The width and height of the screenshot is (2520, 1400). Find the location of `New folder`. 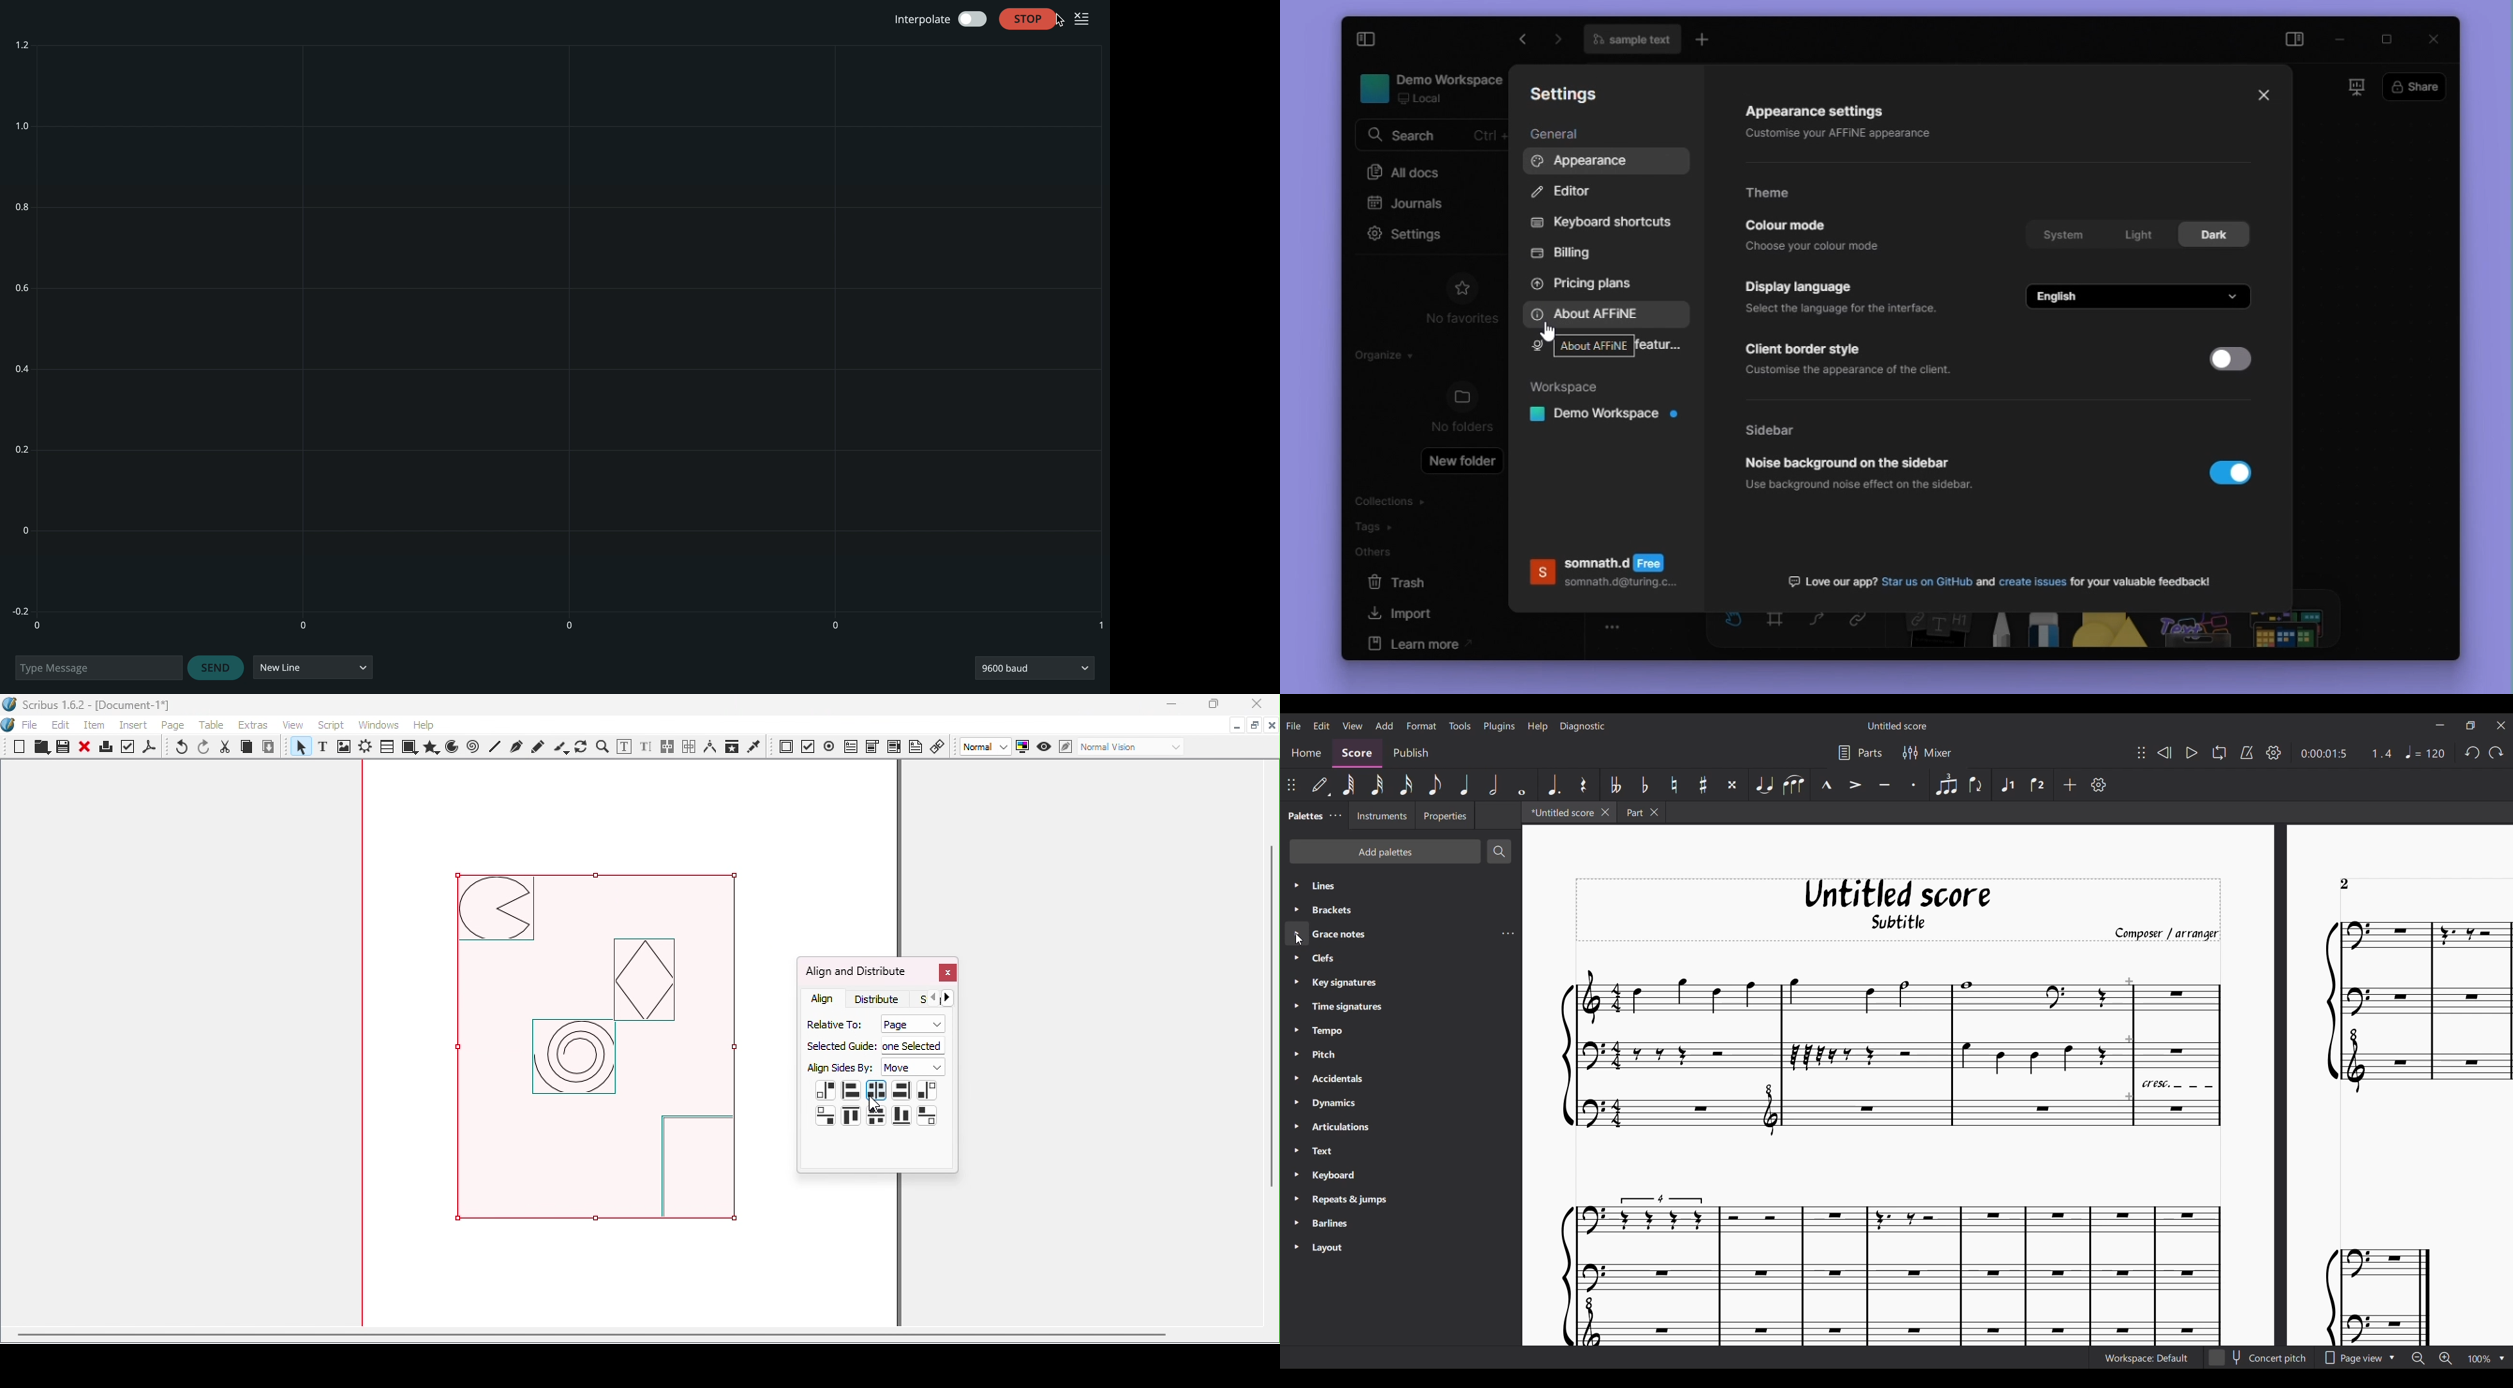

New folder is located at coordinates (1463, 460).